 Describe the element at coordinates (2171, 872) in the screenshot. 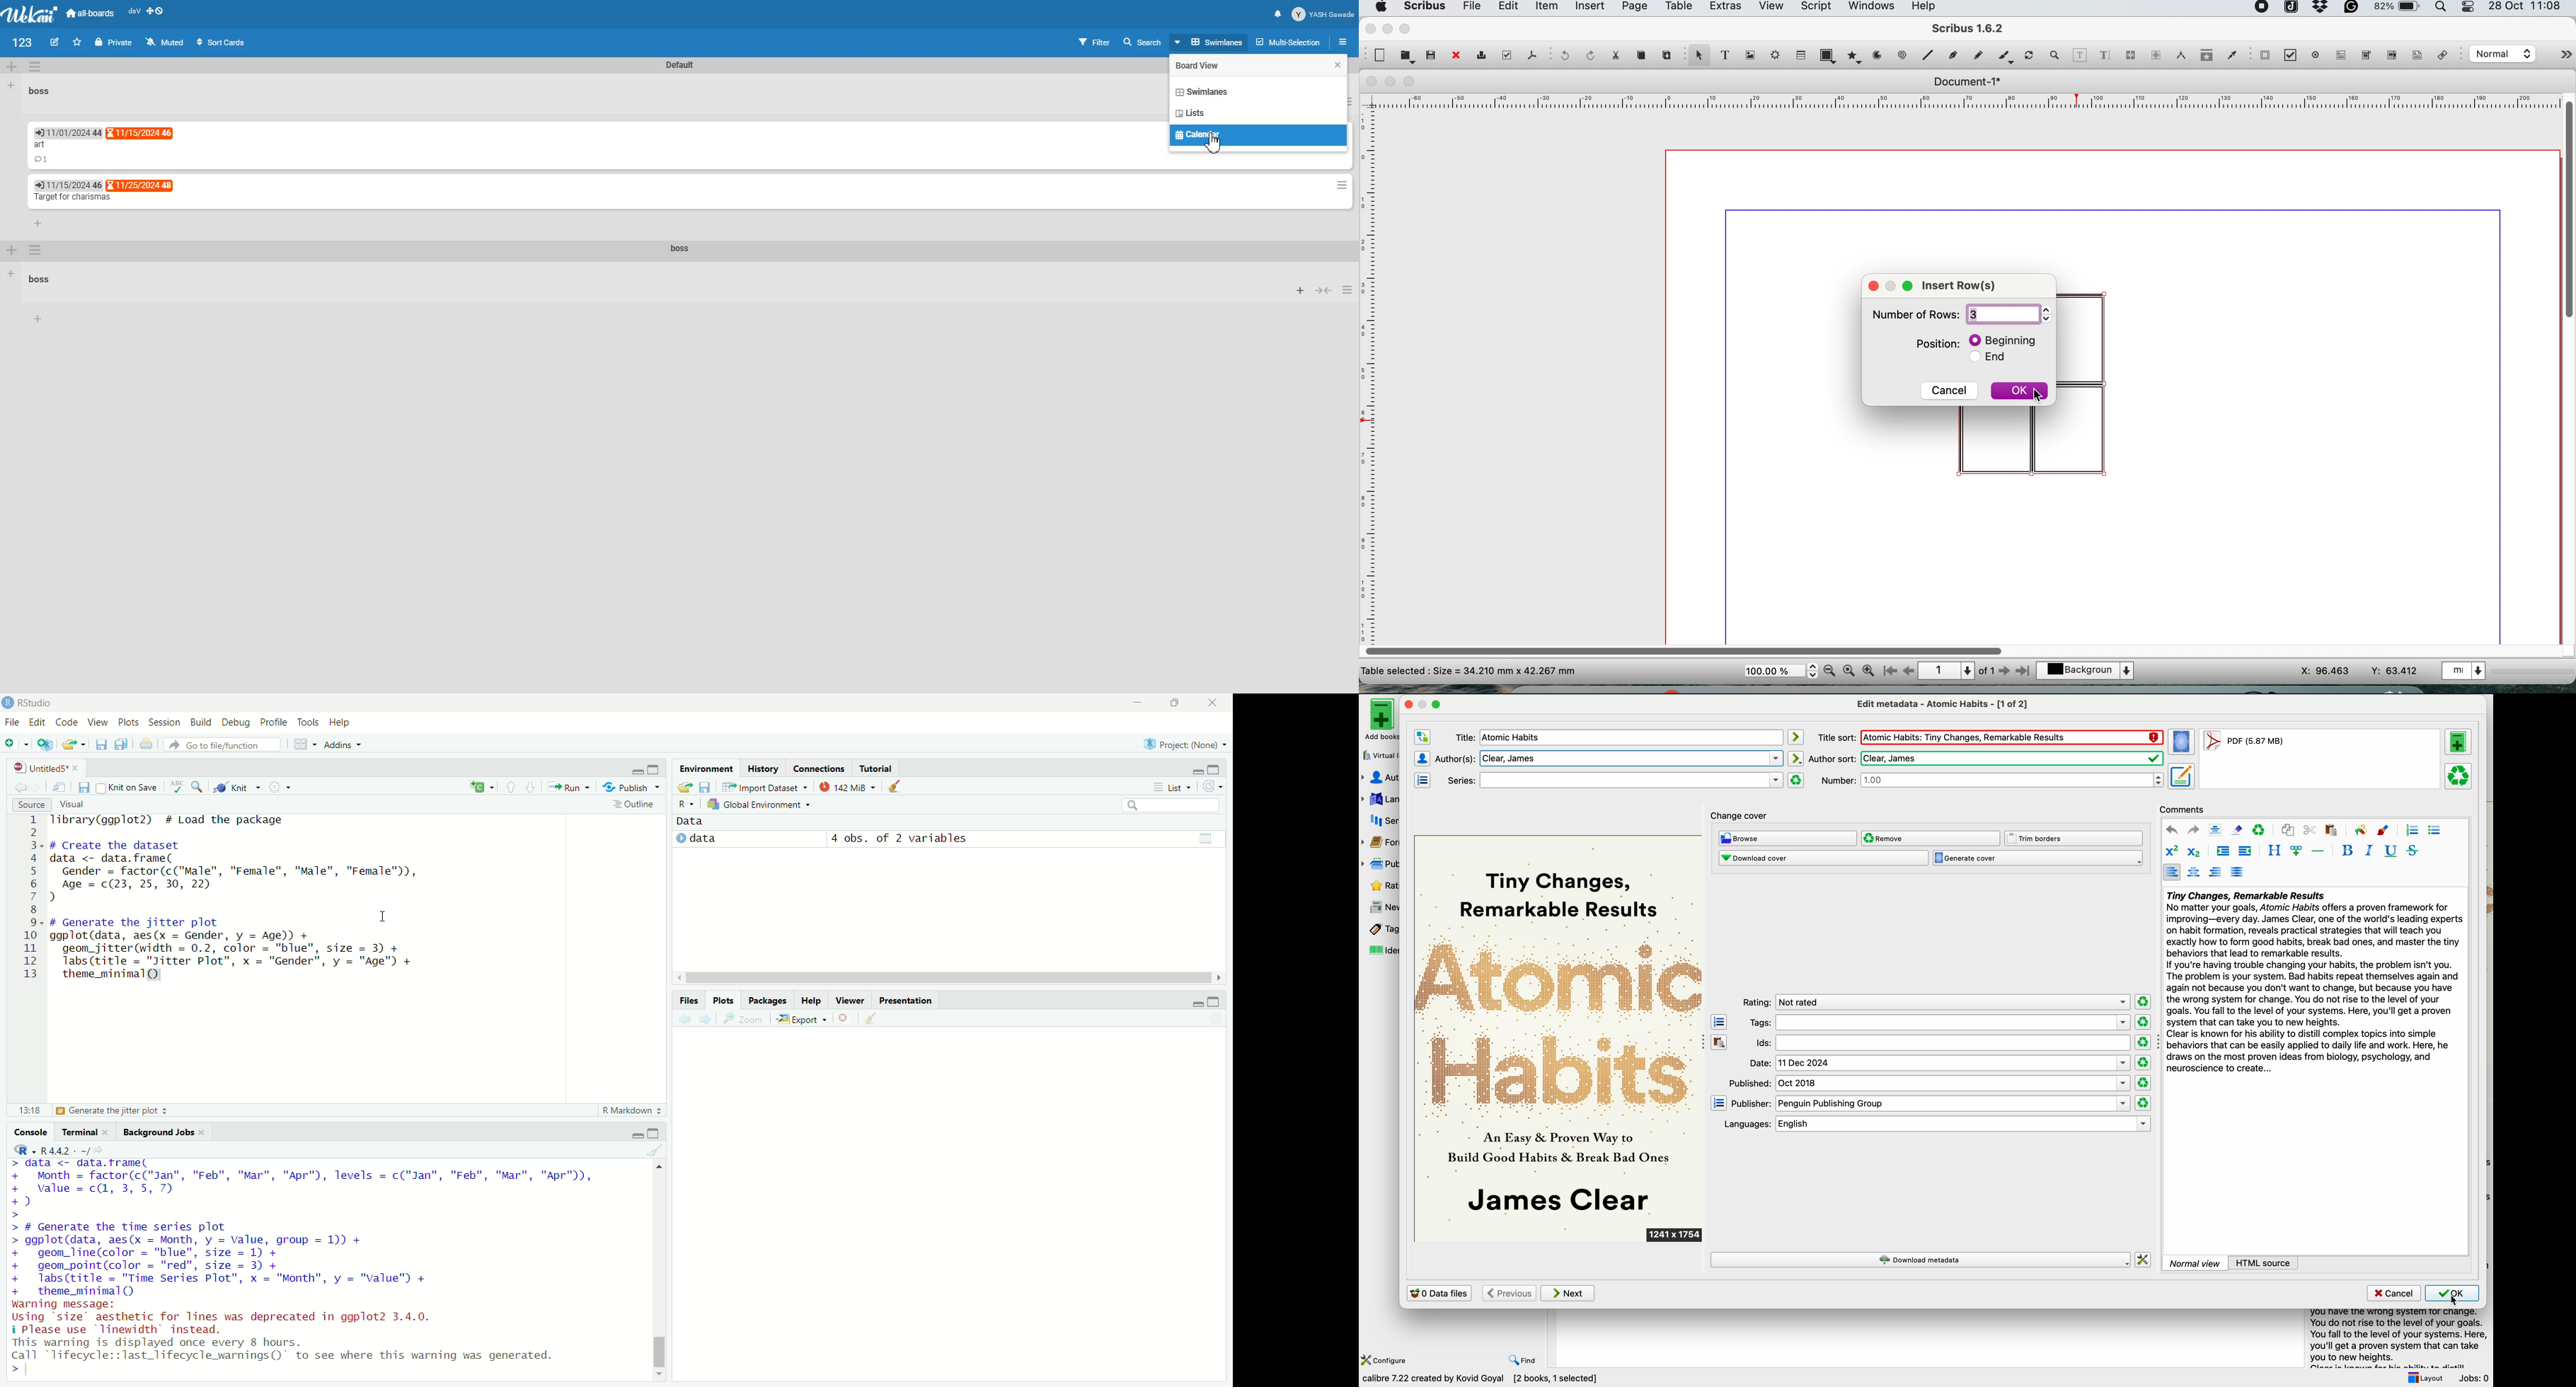

I see `align left` at that location.